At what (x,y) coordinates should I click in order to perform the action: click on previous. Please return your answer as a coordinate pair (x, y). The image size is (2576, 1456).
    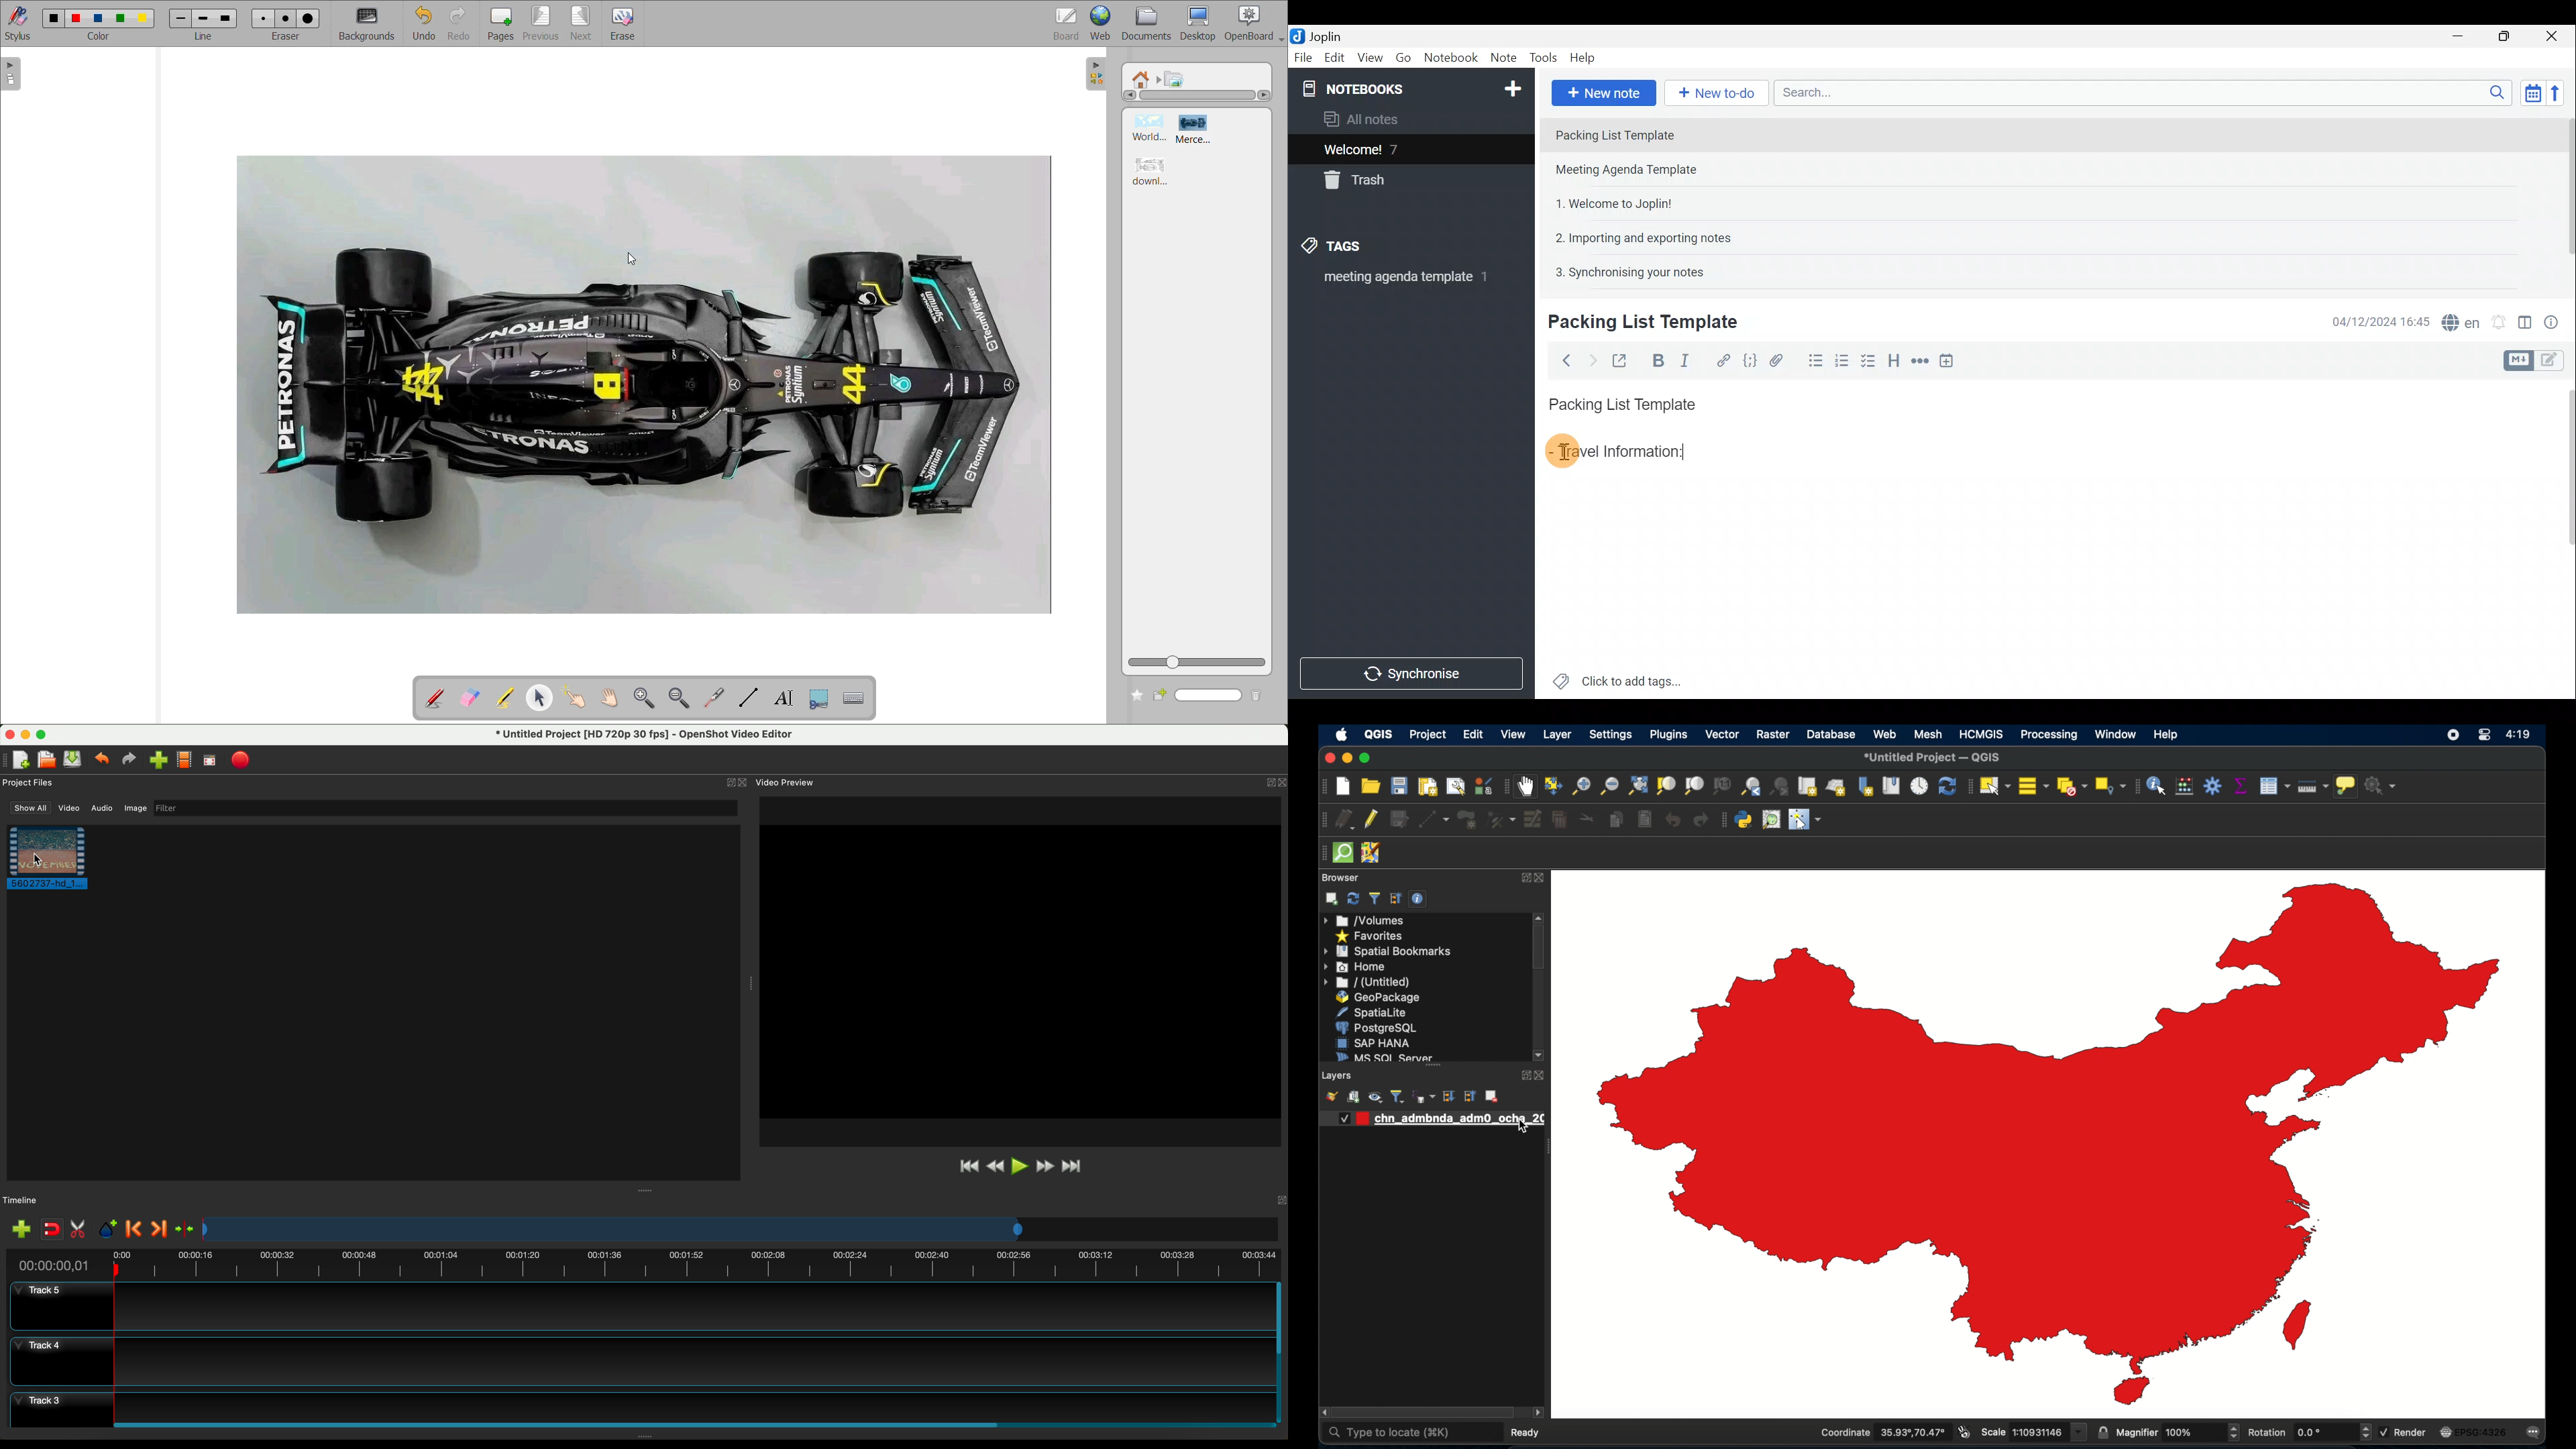
    Looking at the image, I should click on (542, 23).